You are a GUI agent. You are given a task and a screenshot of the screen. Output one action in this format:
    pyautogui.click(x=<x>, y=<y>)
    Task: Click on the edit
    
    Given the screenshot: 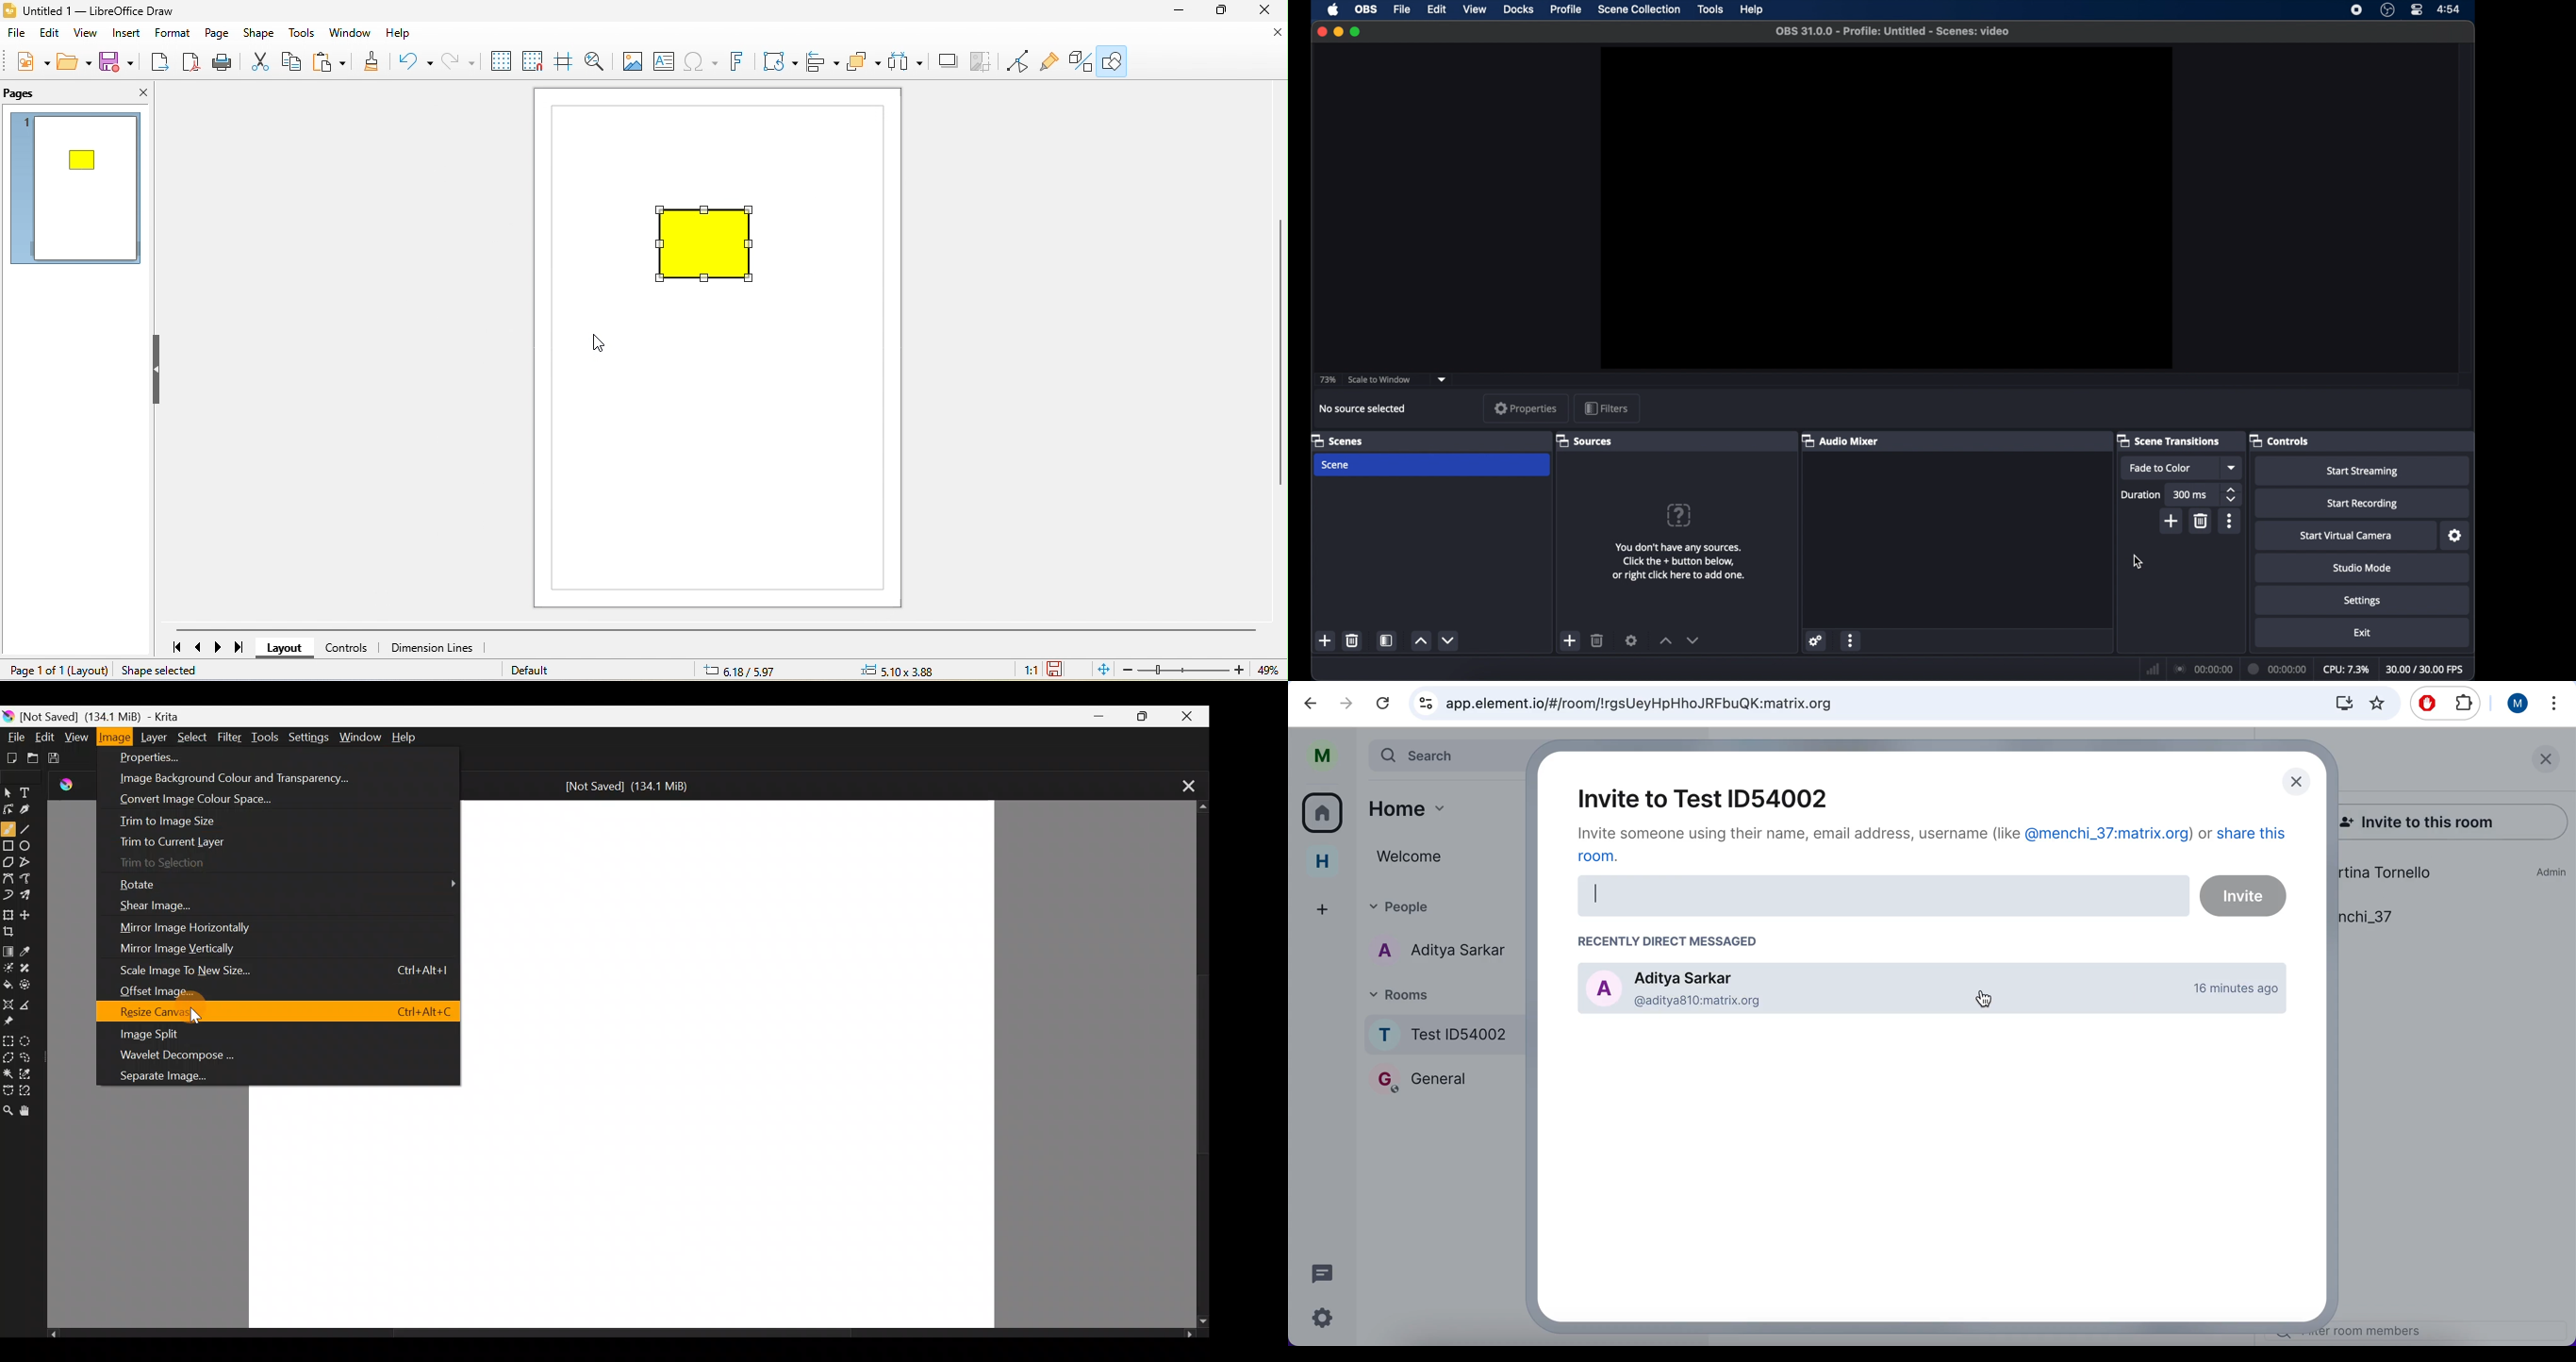 What is the action you would take?
    pyautogui.click(x=1438, y=9)
    